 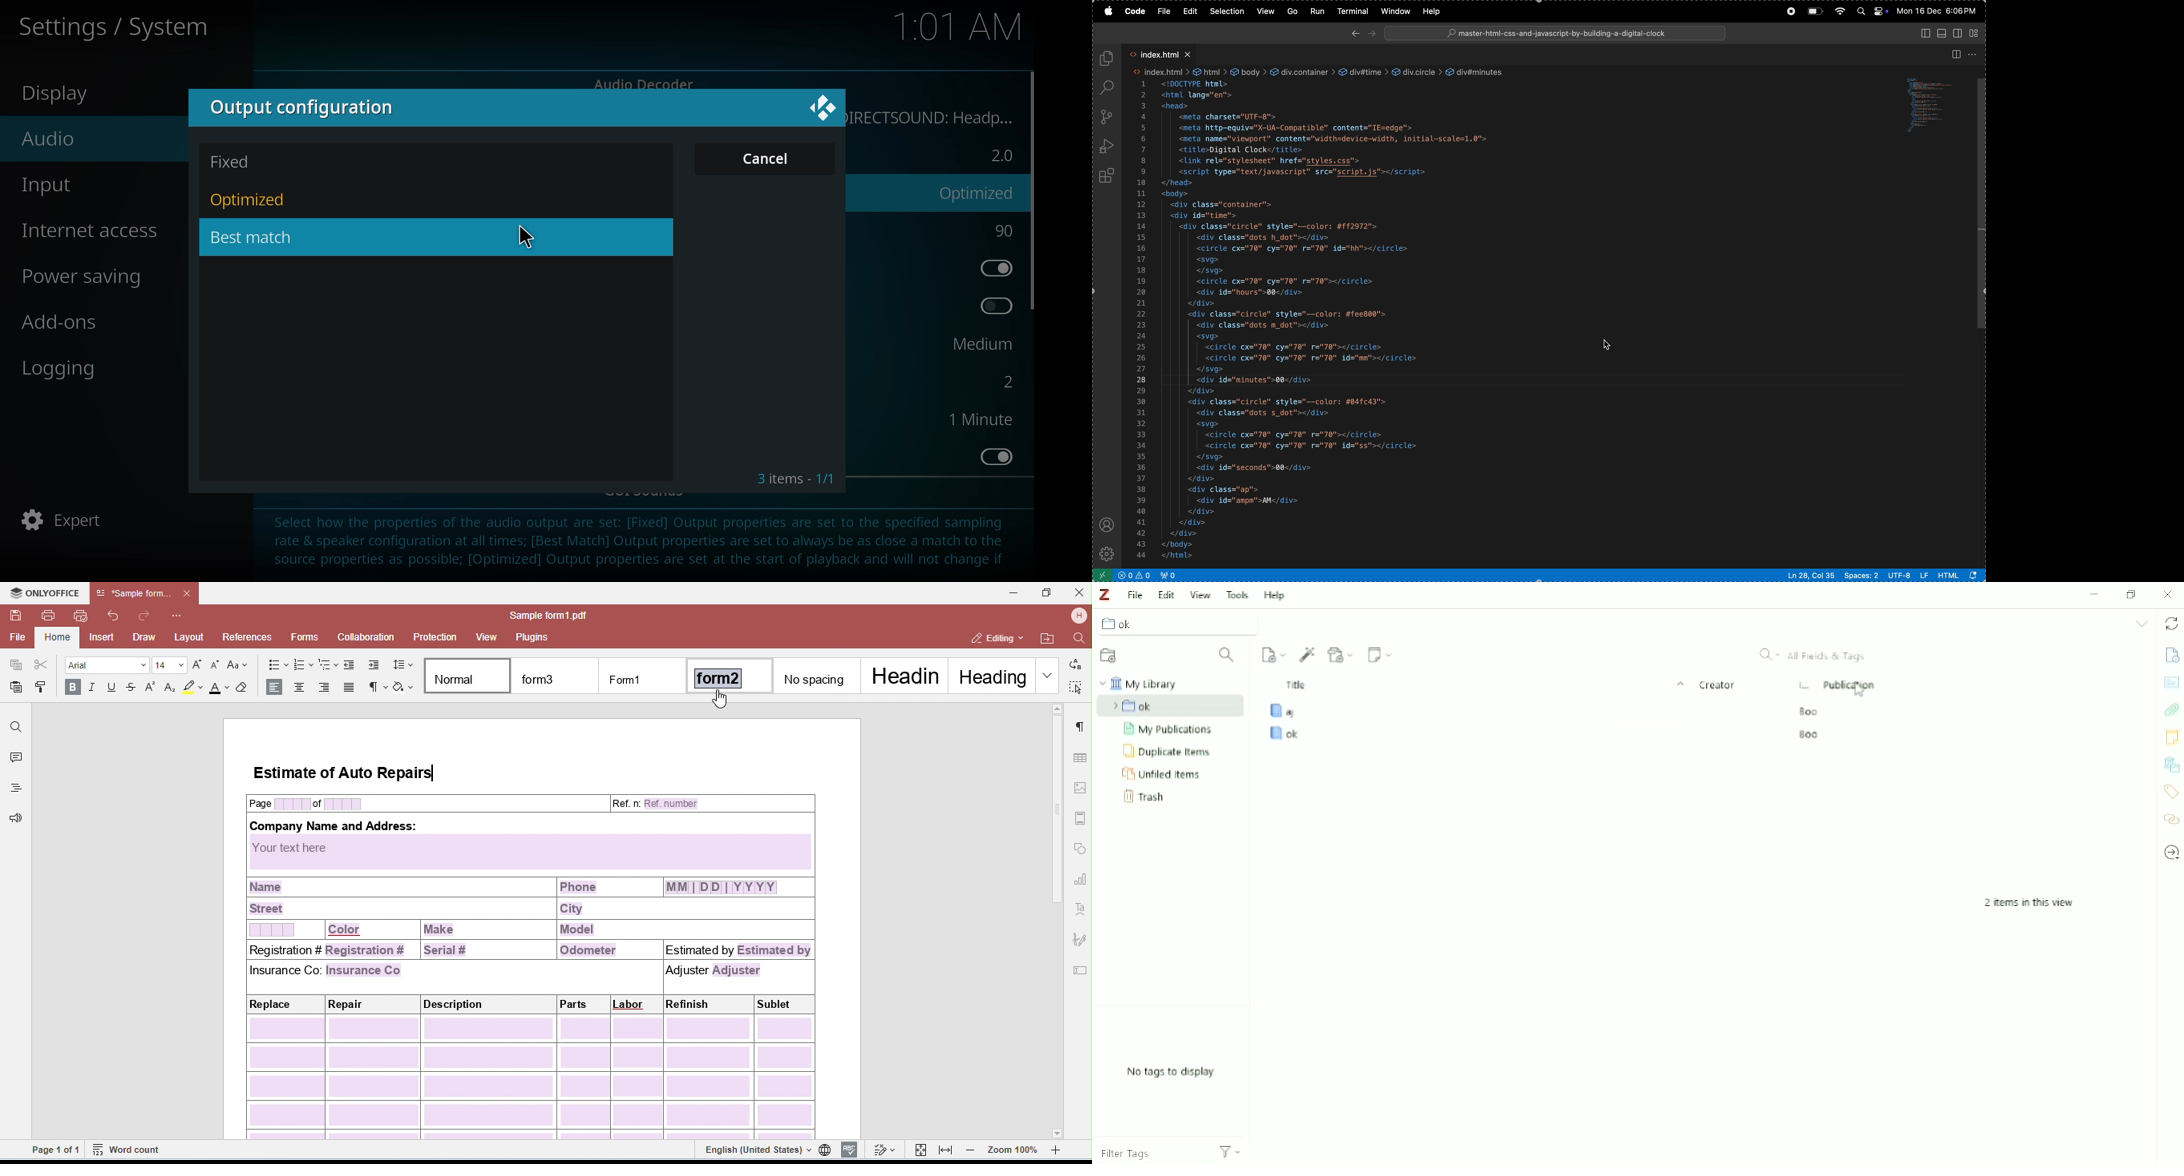 I want to click on internet access, so click(x=87, y=228).